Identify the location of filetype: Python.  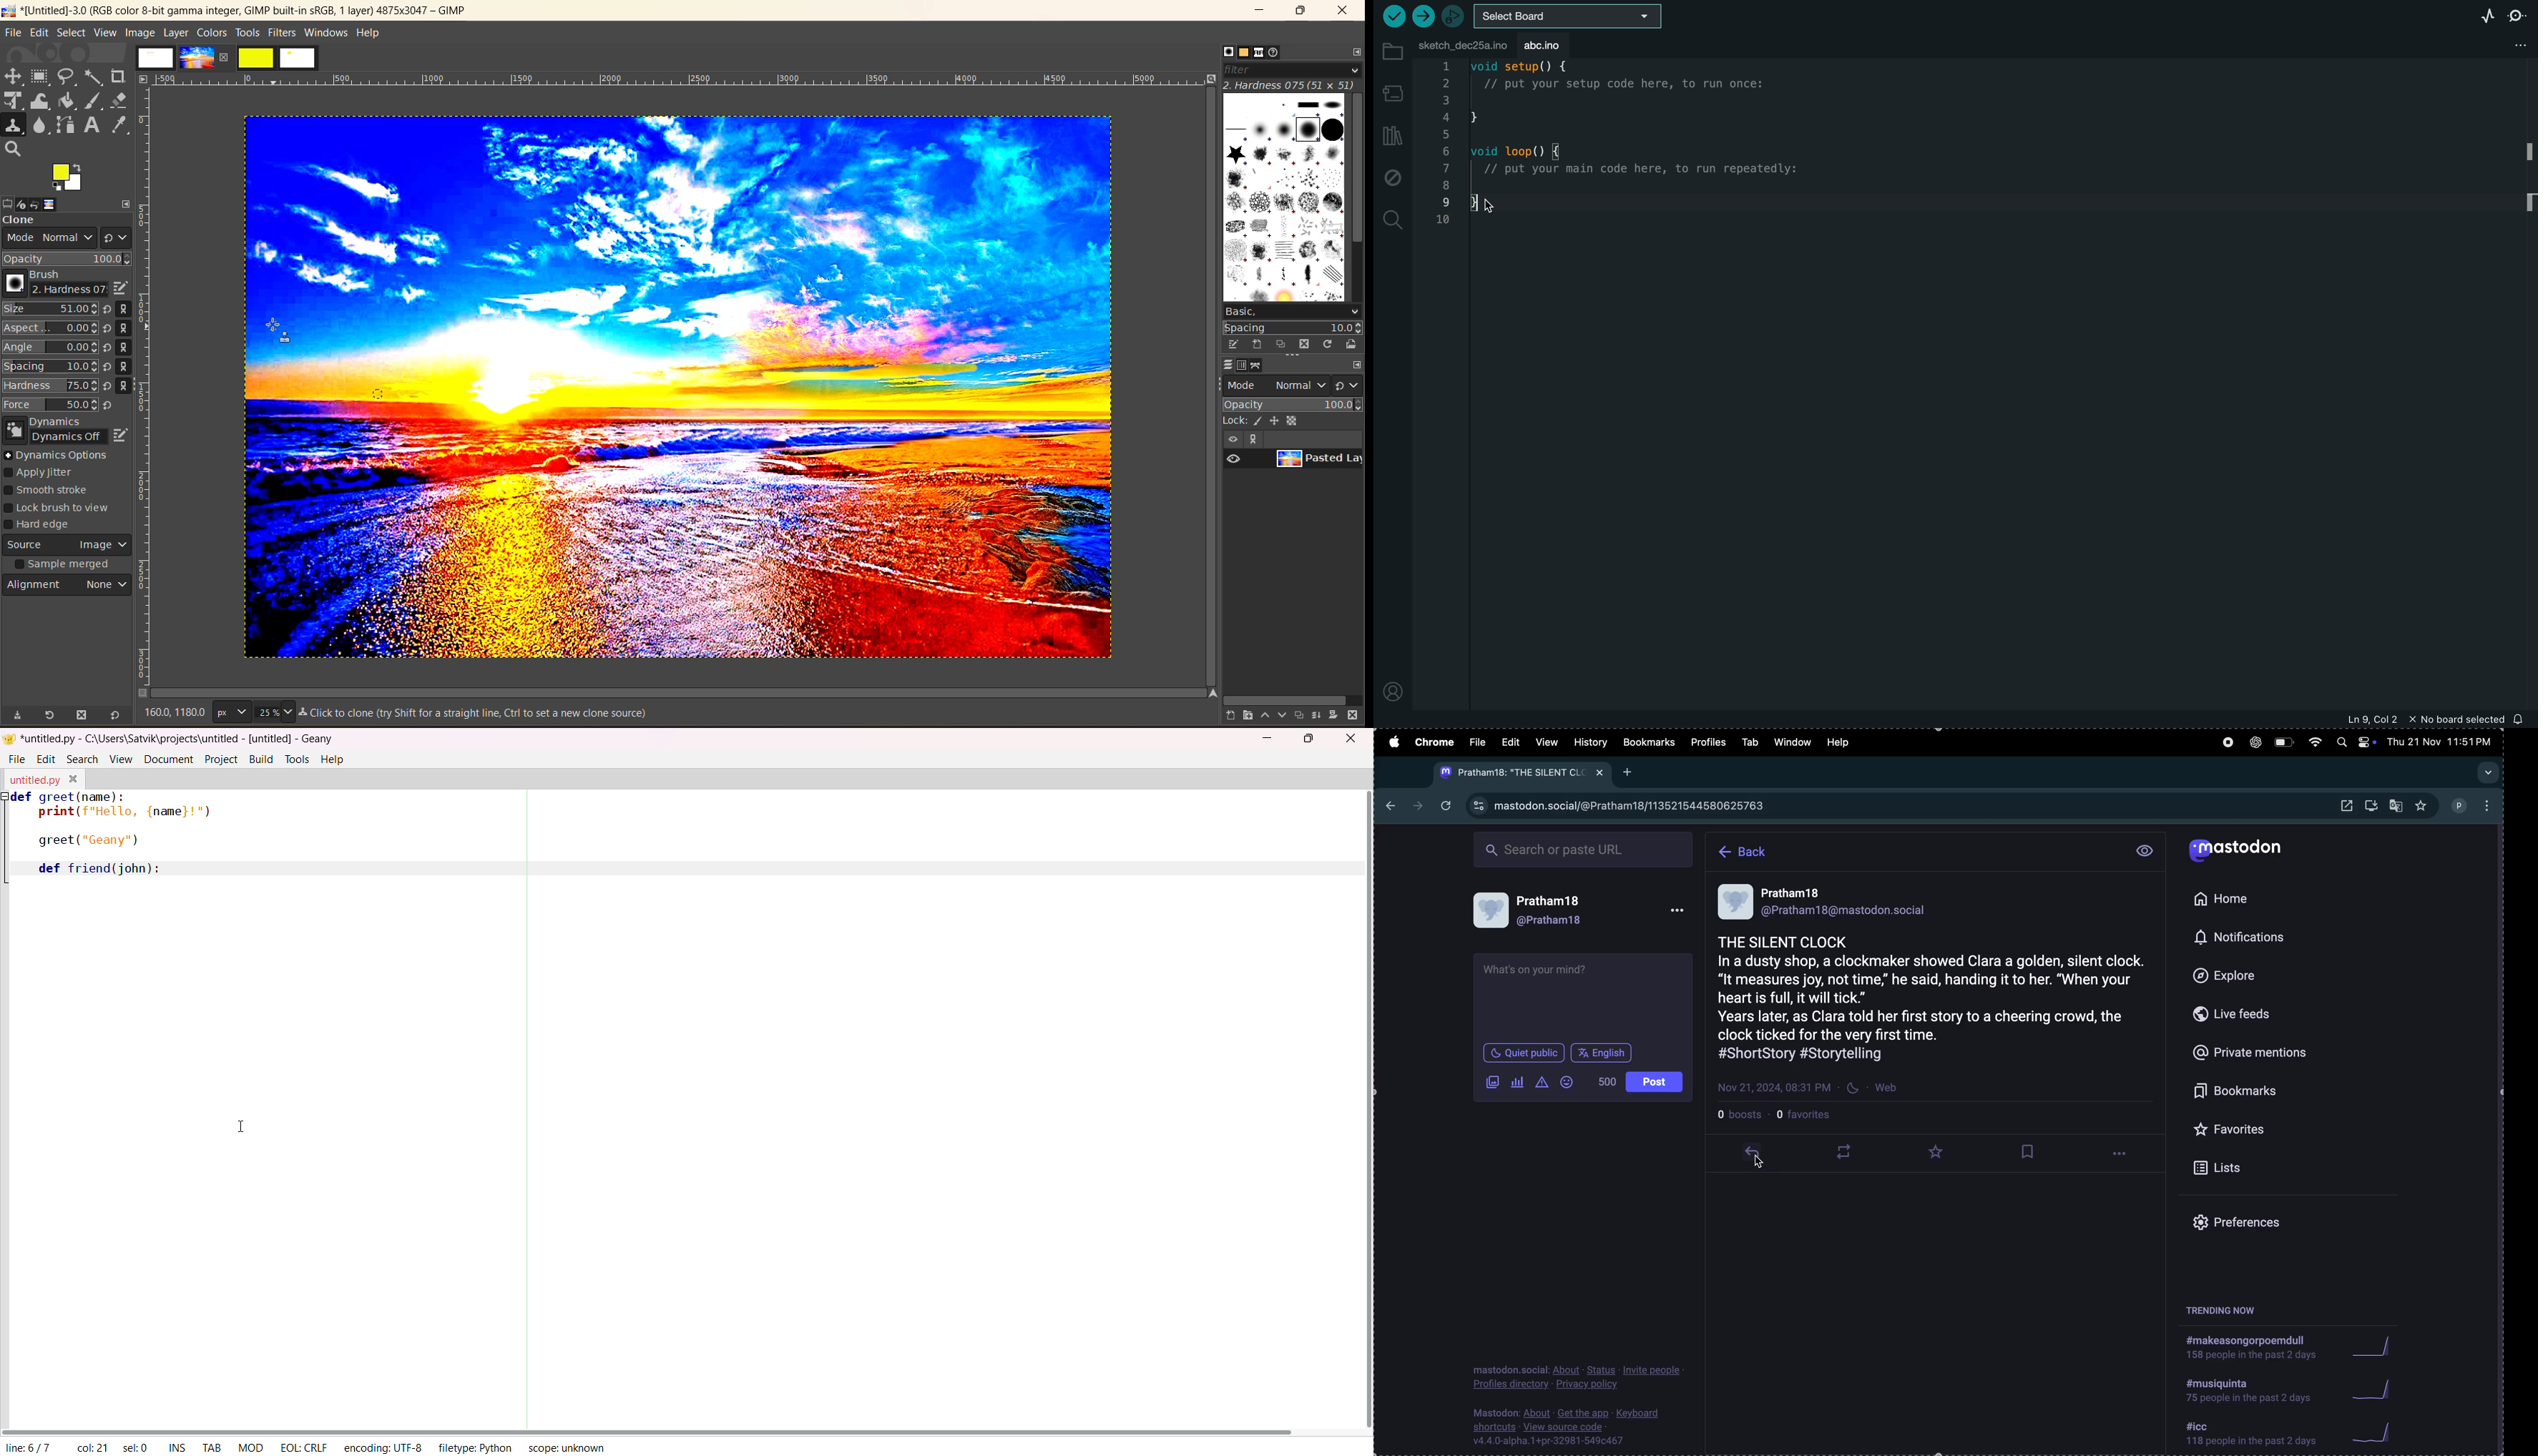
(474, 1447).